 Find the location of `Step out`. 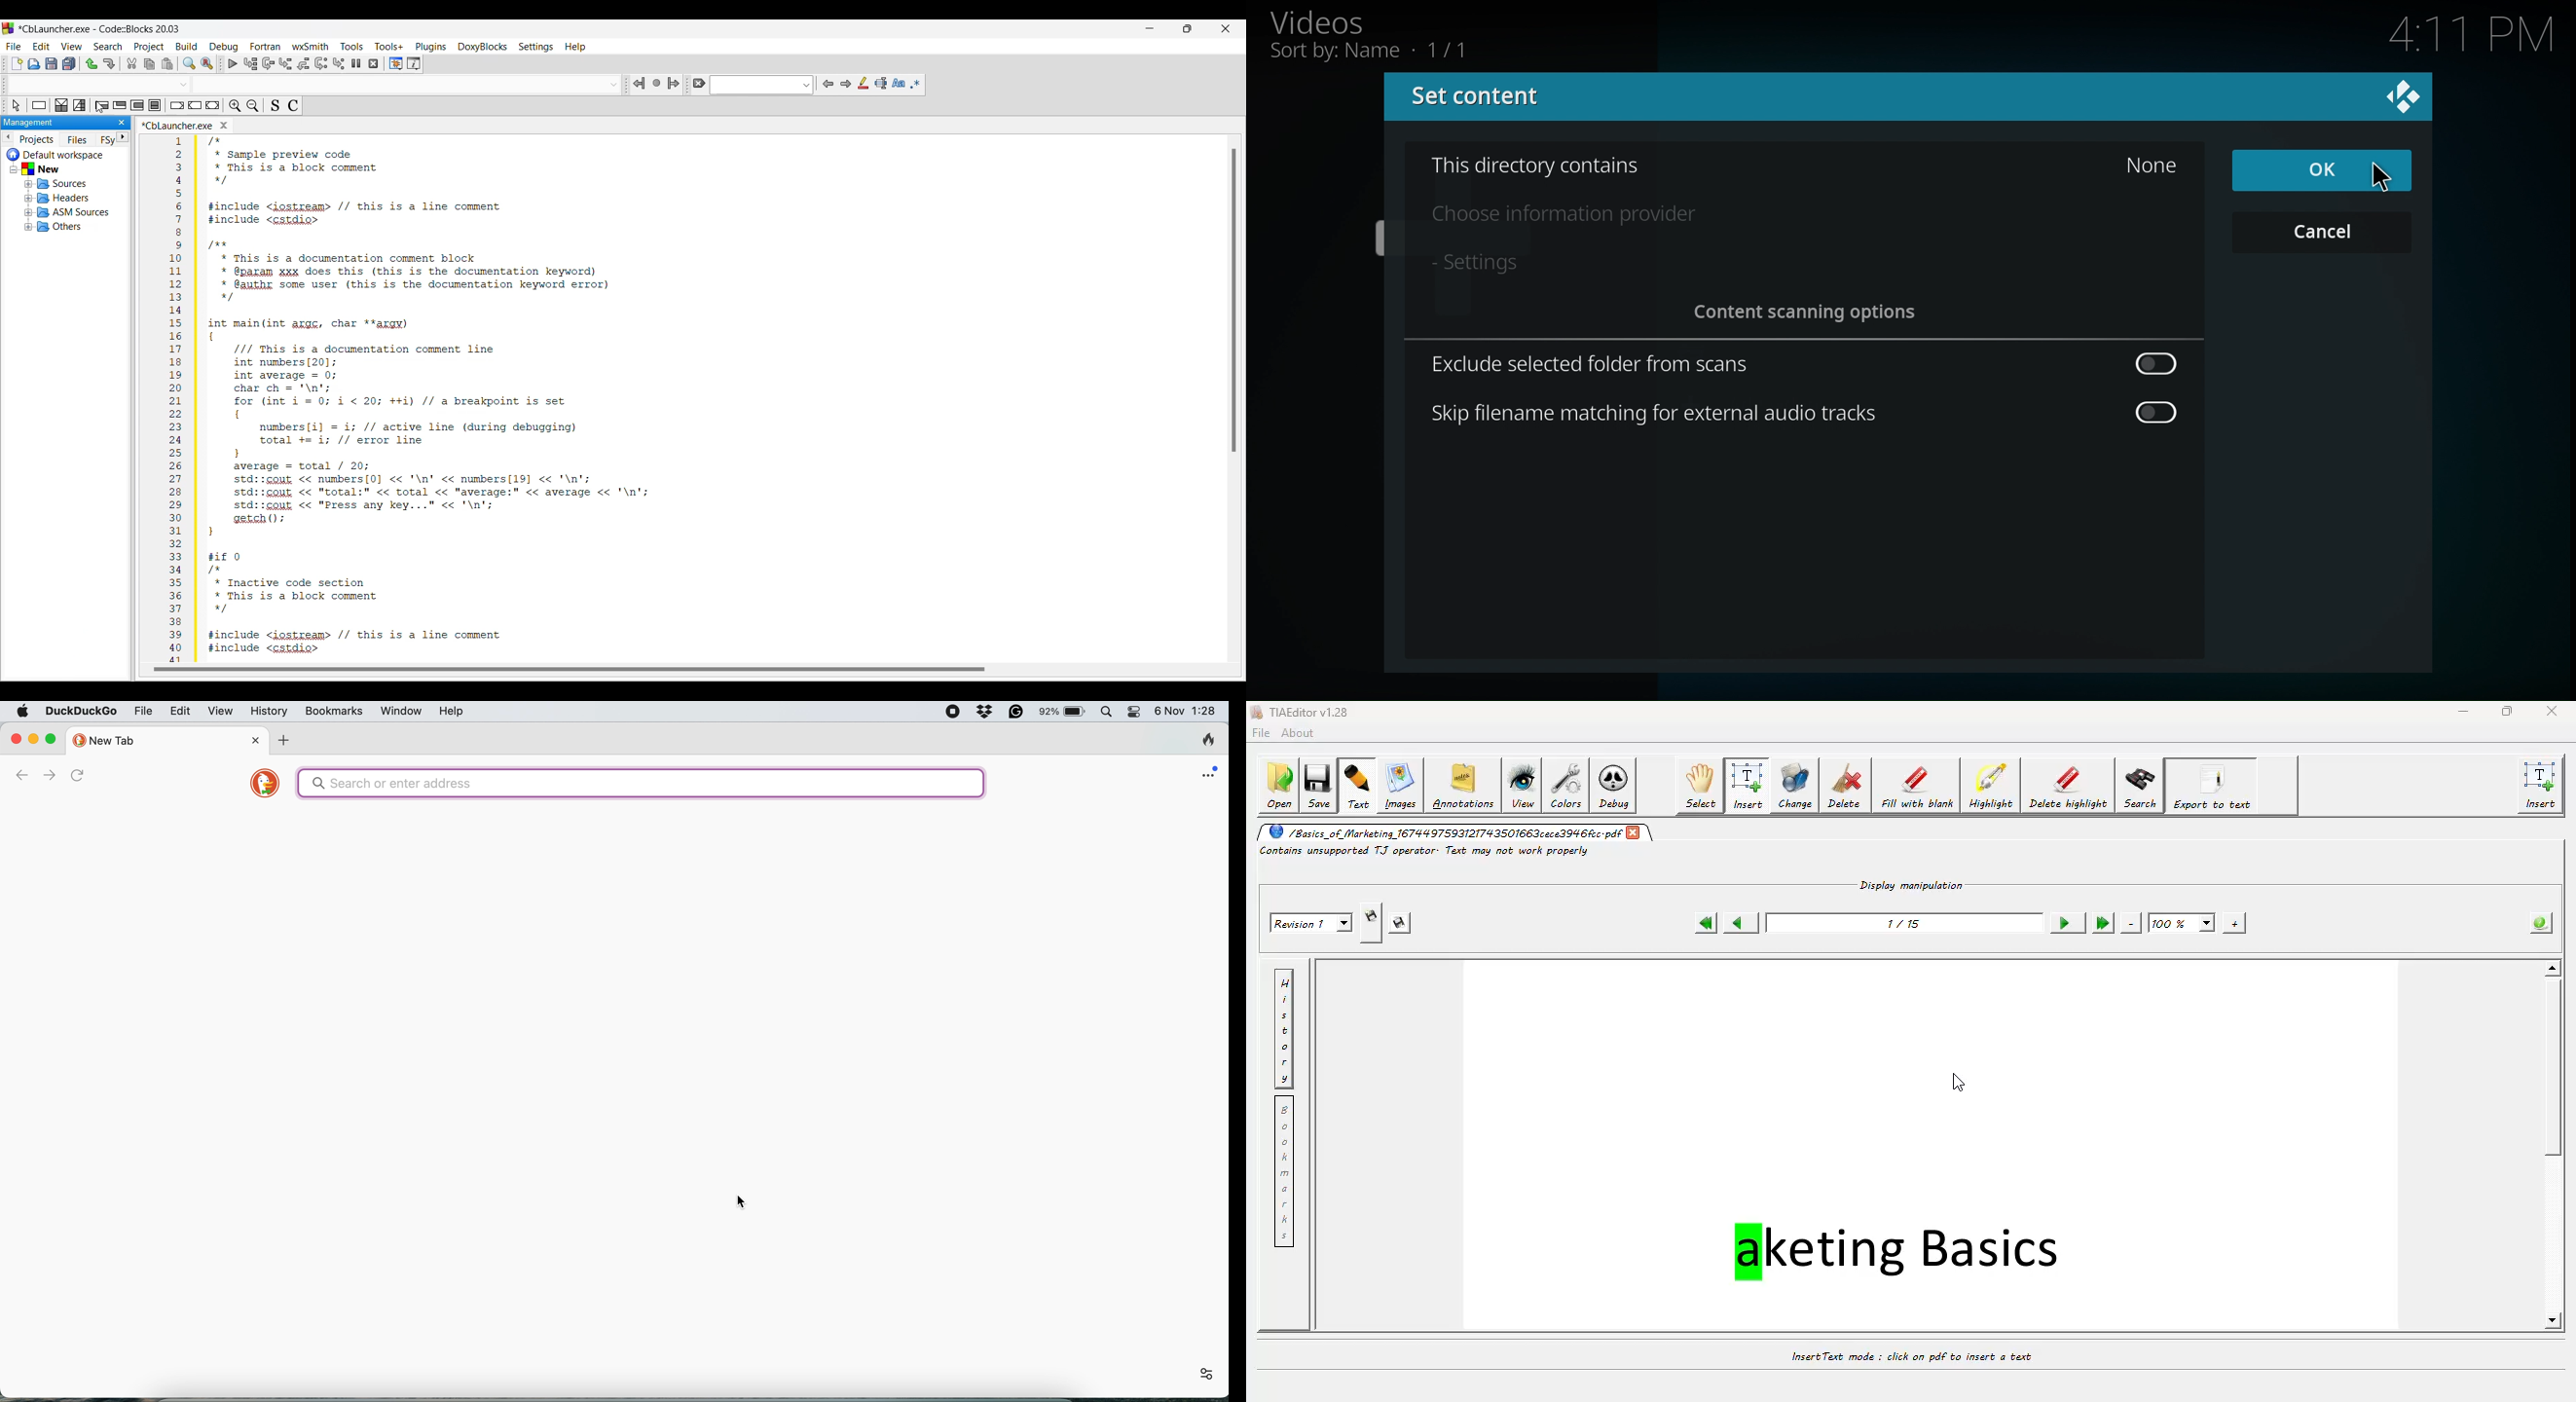

Step out is located at coordinates (303, 64).